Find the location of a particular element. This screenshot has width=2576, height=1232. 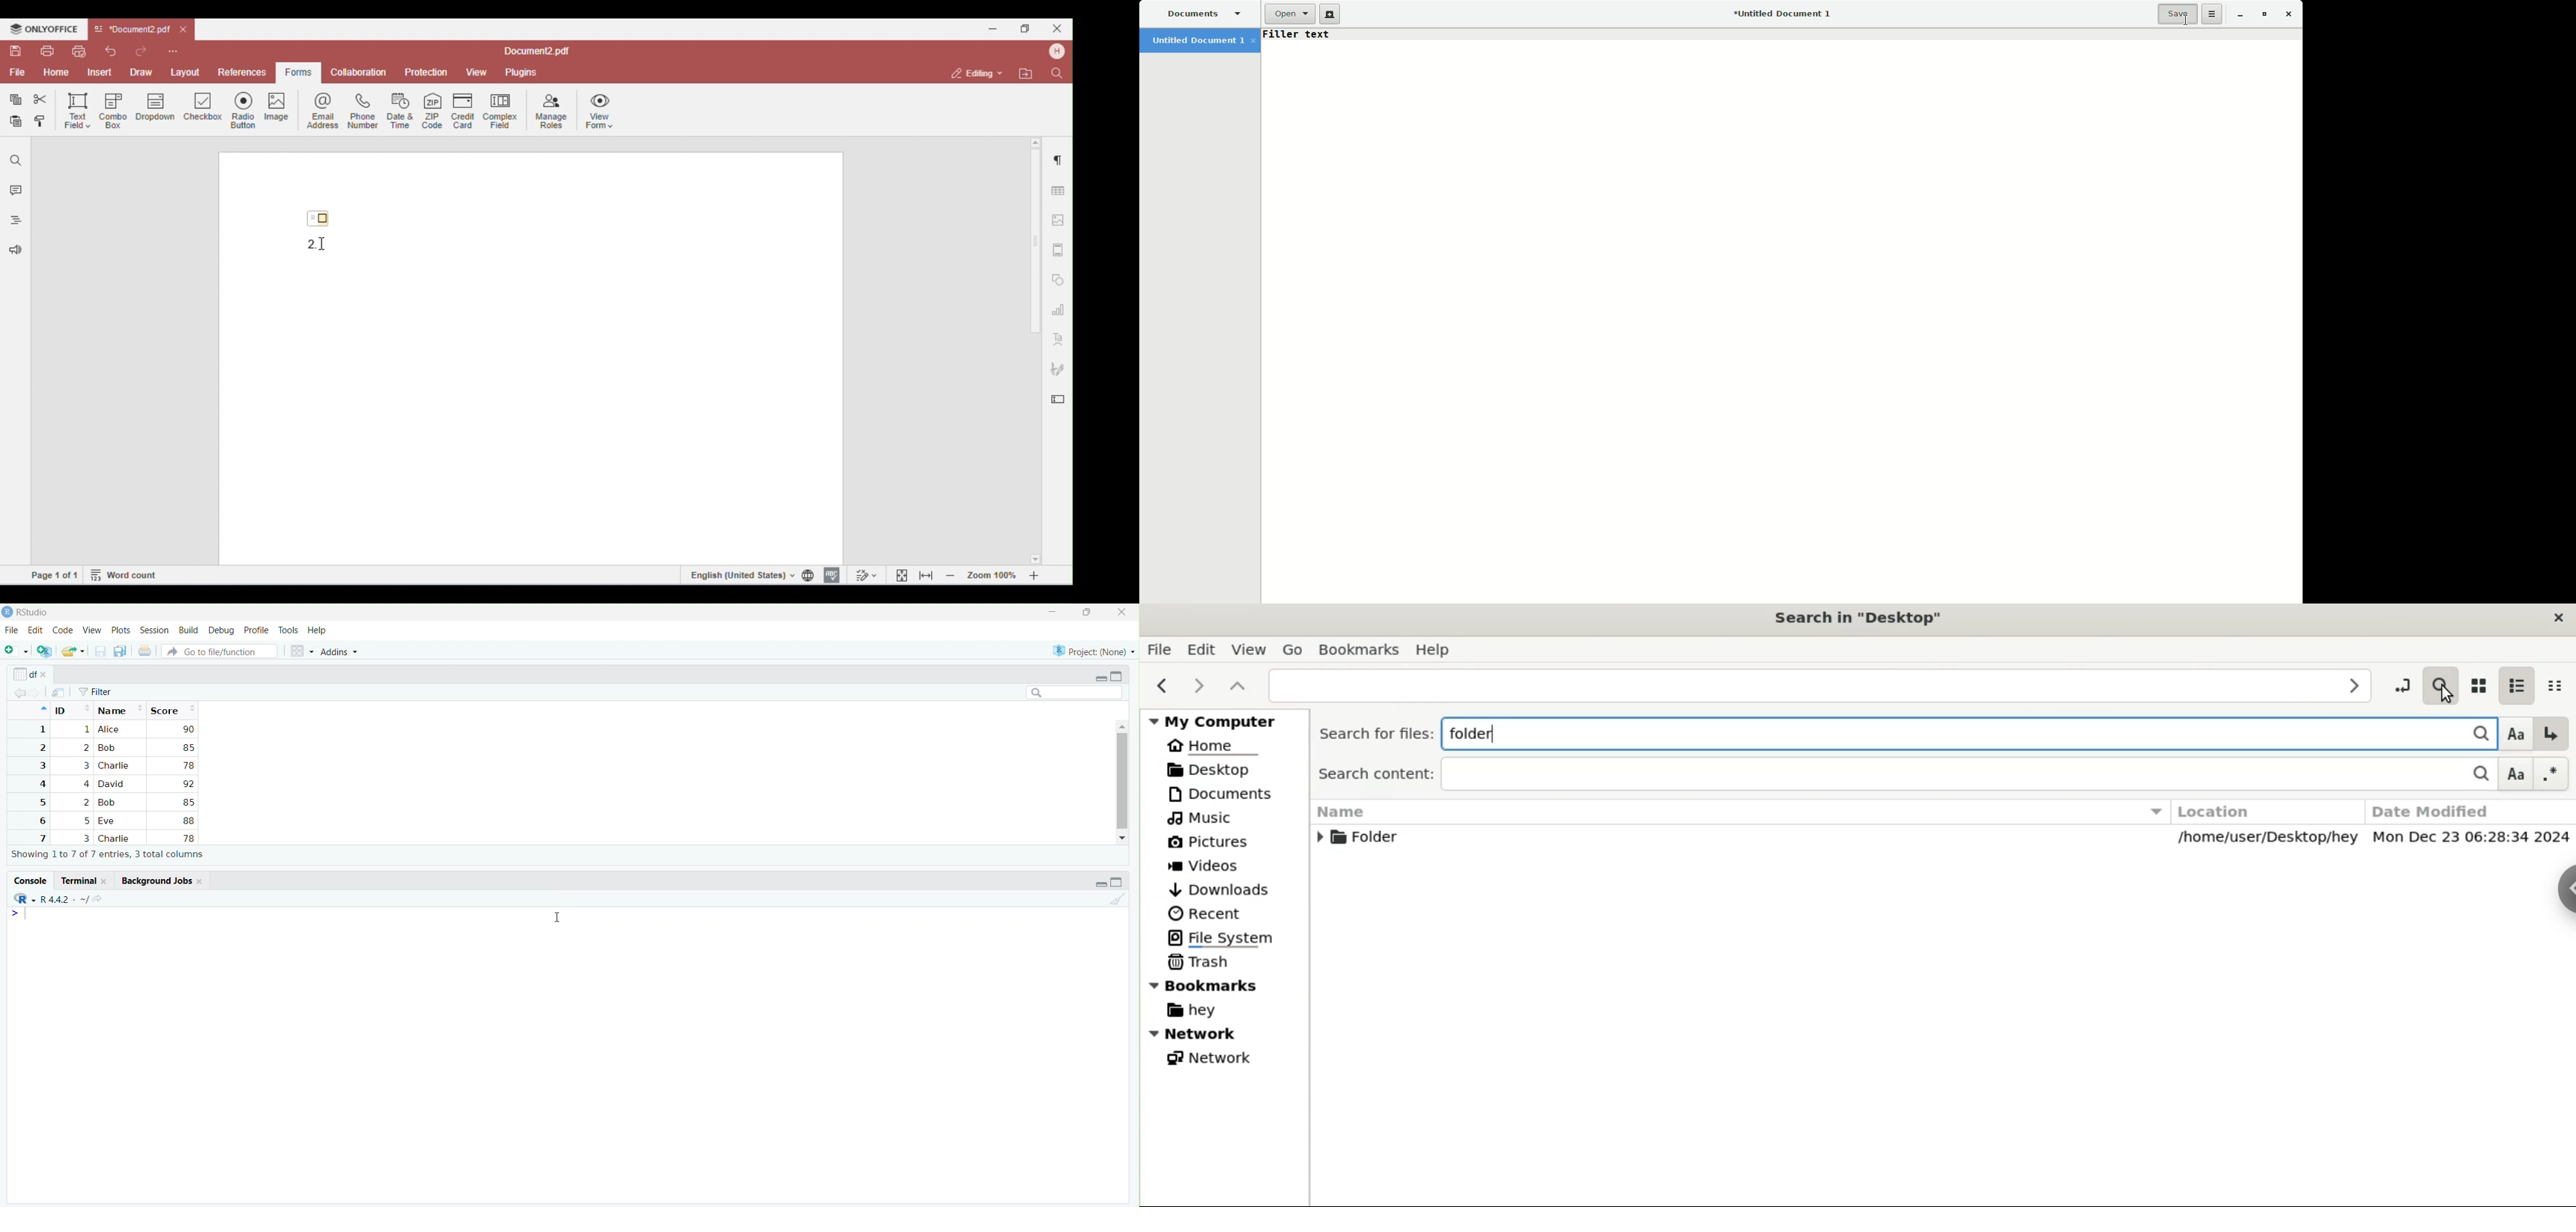

Save is located at coordinates (2178, 15).